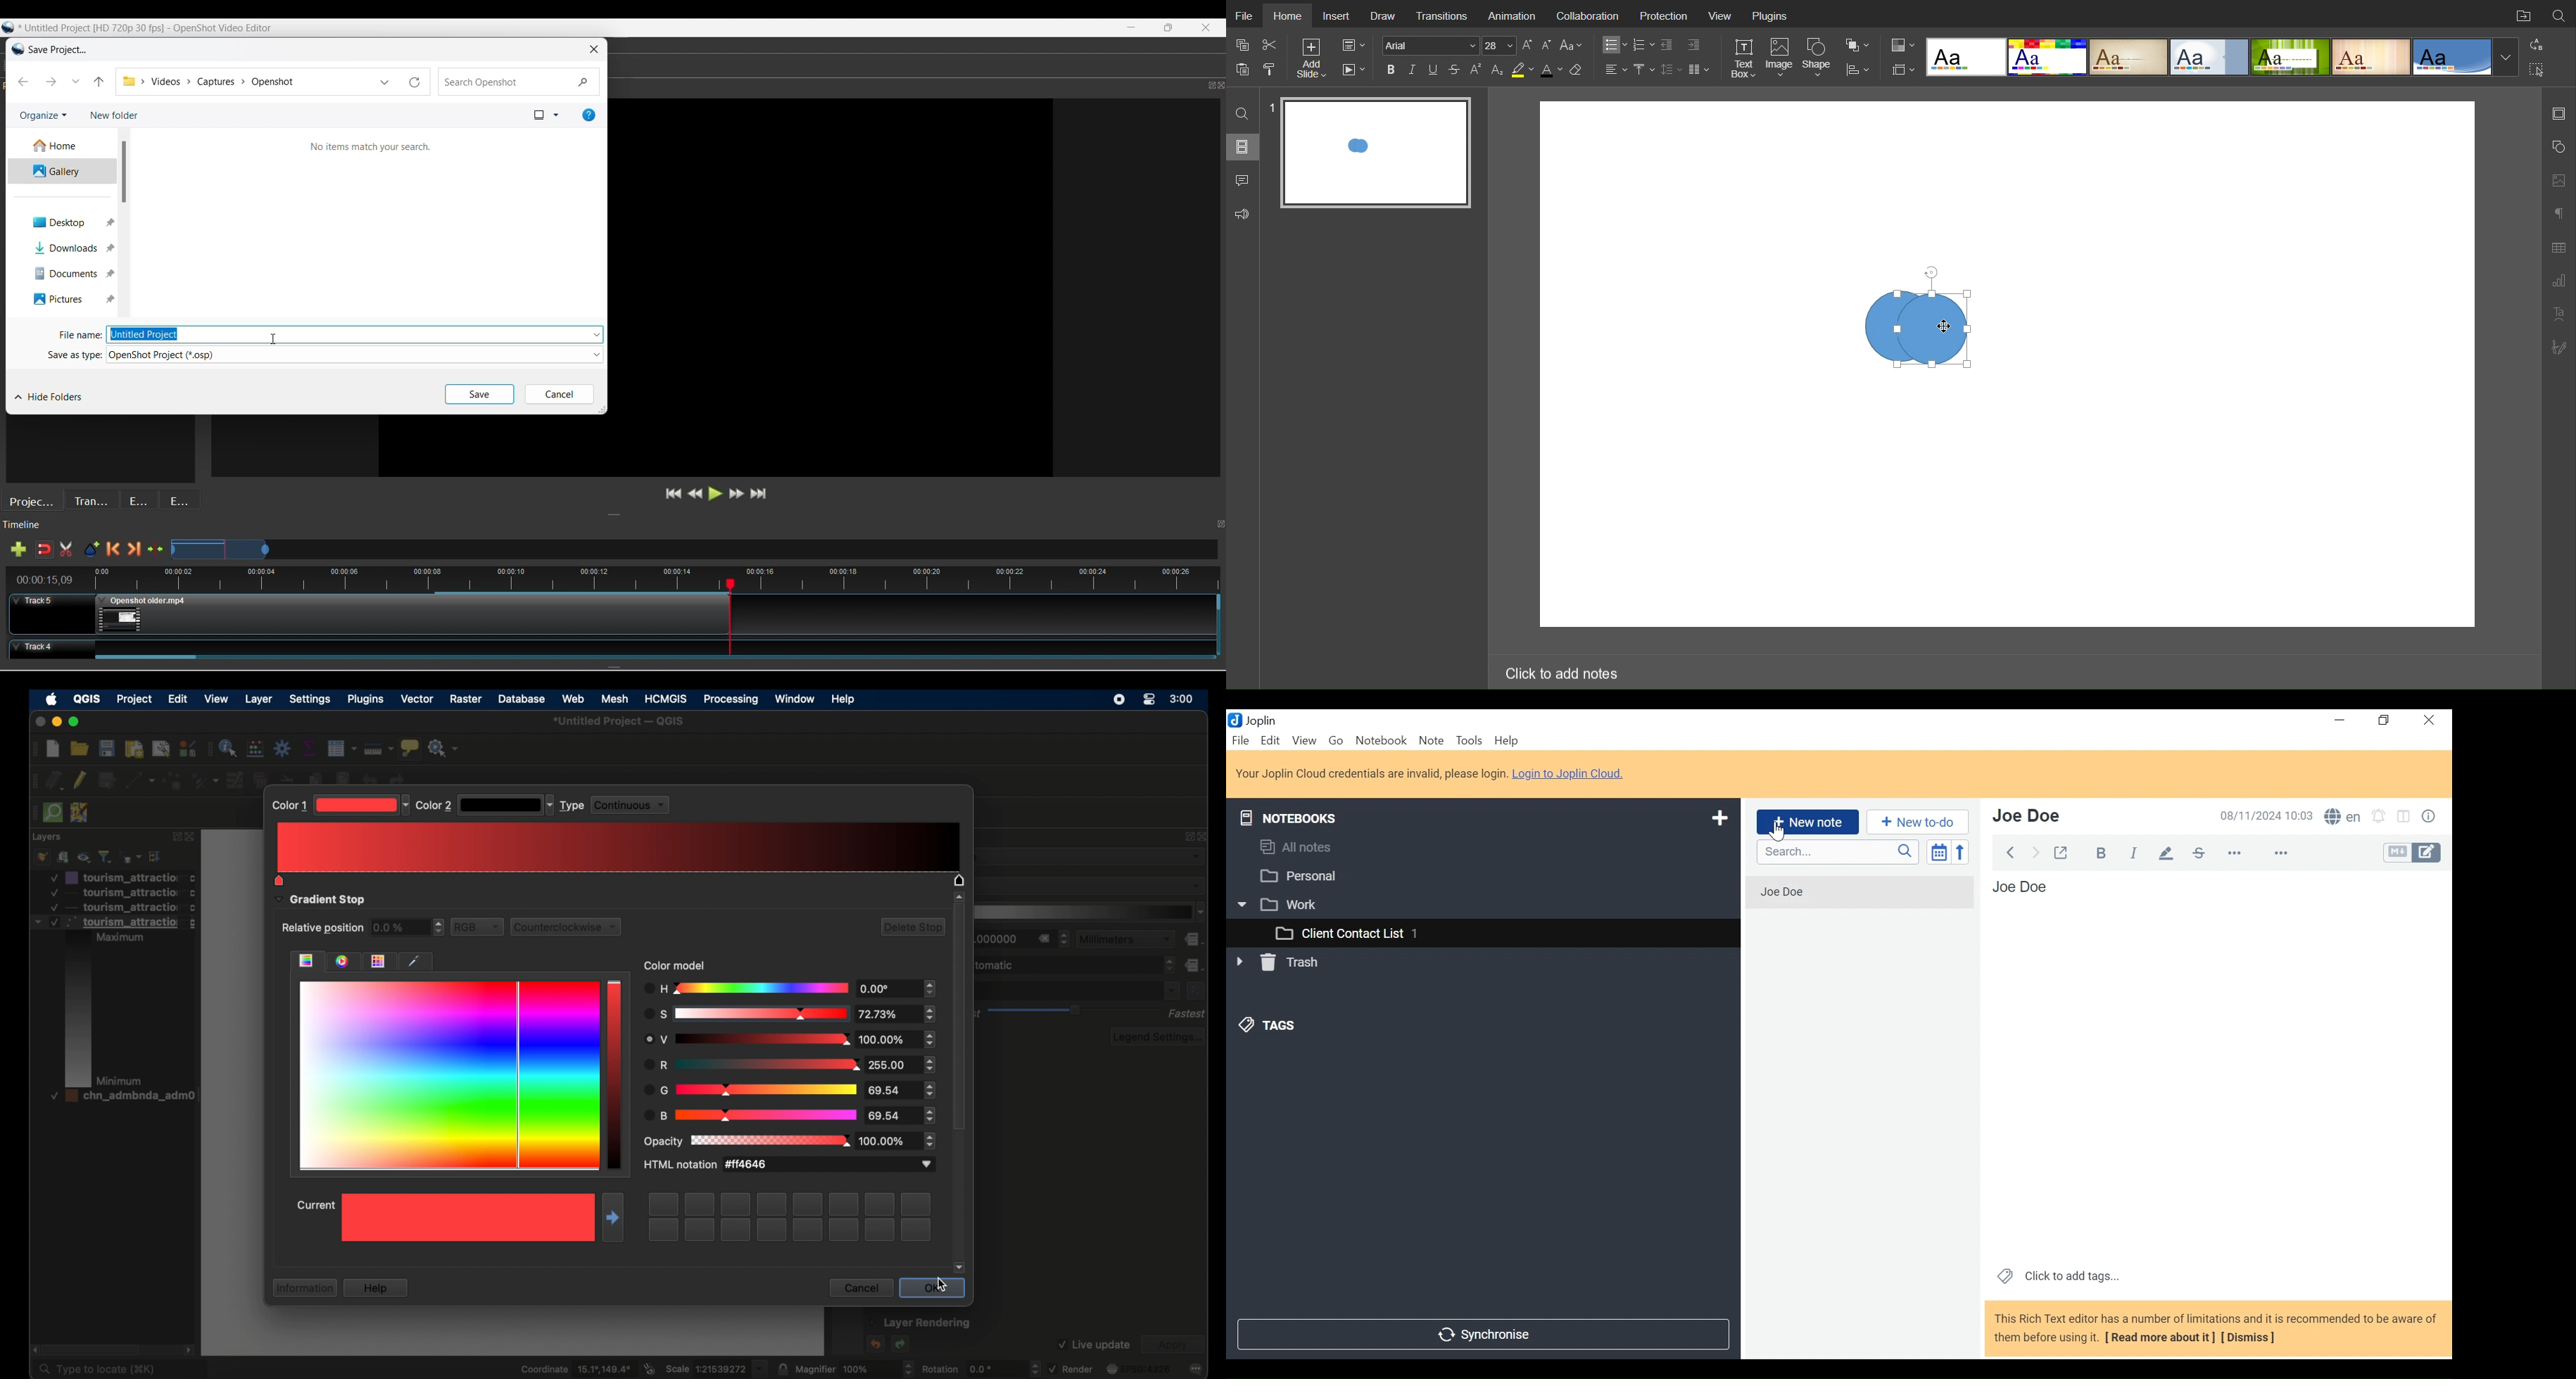  What do you see at coordinates (18, 549) in the screenshot?
I see `Add track` at bounding box center [18, 549].